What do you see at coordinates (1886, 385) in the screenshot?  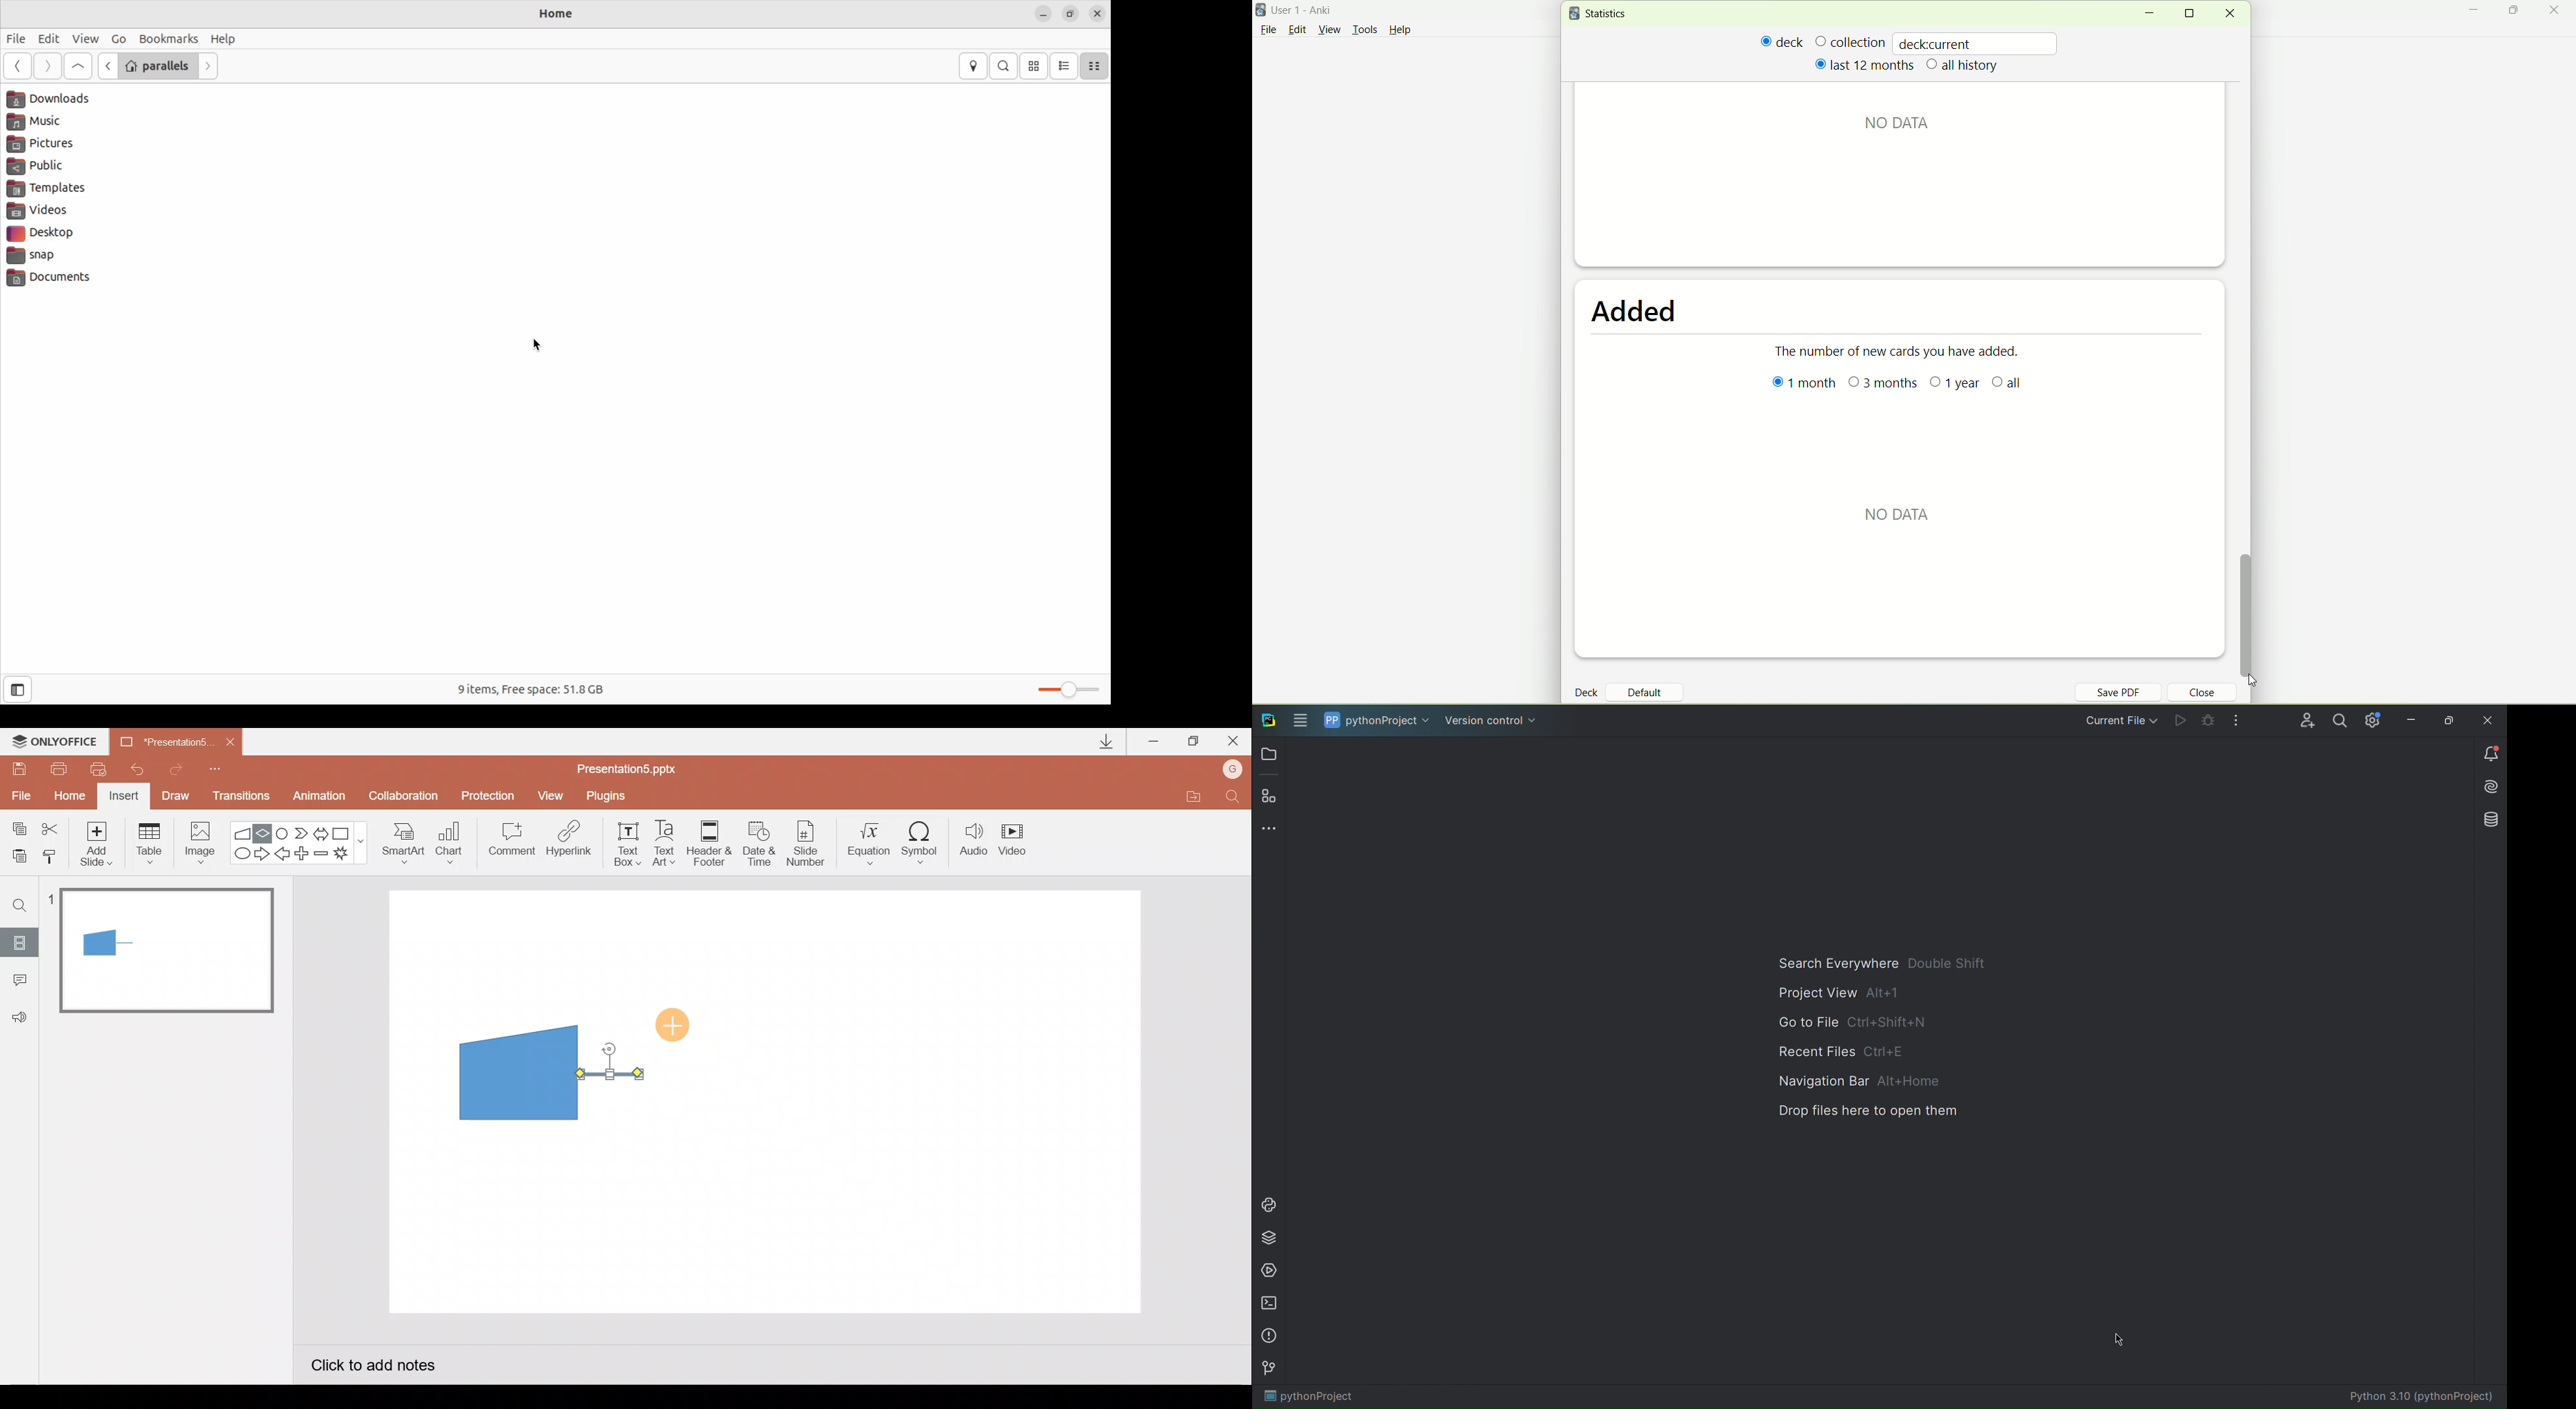 I see `3 months` at bounding box center [1886, 385].